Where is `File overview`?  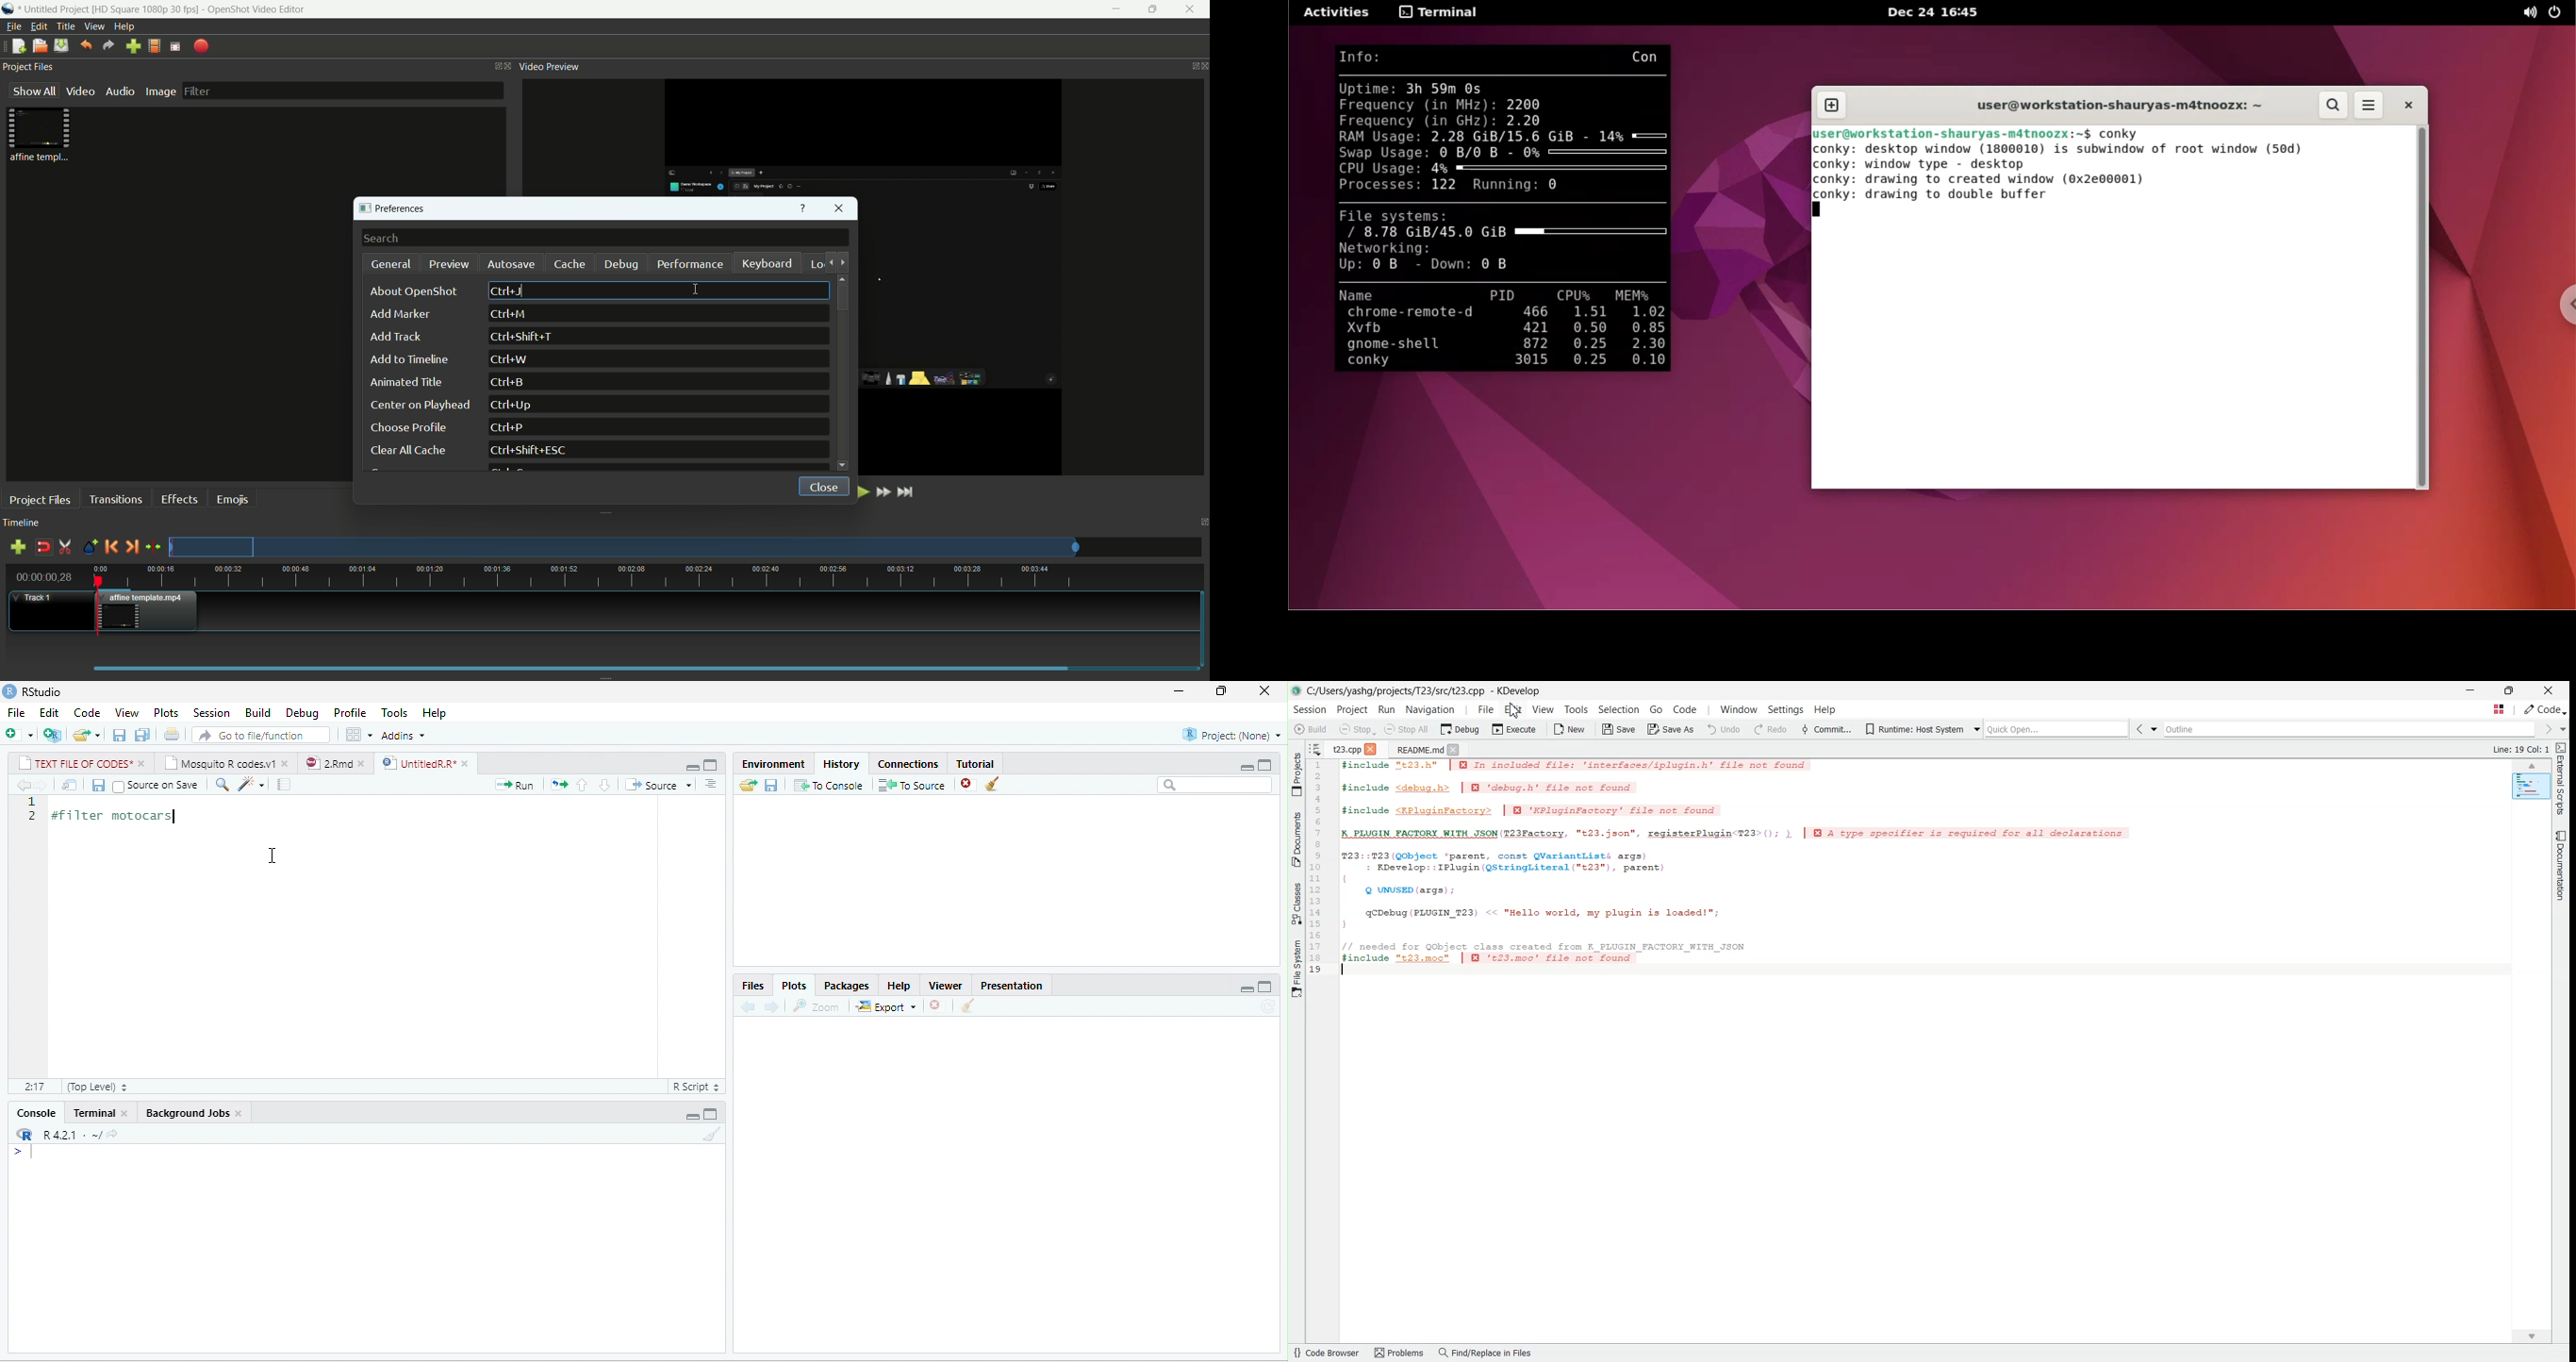 File overview is located at coordinates (2528, 786).